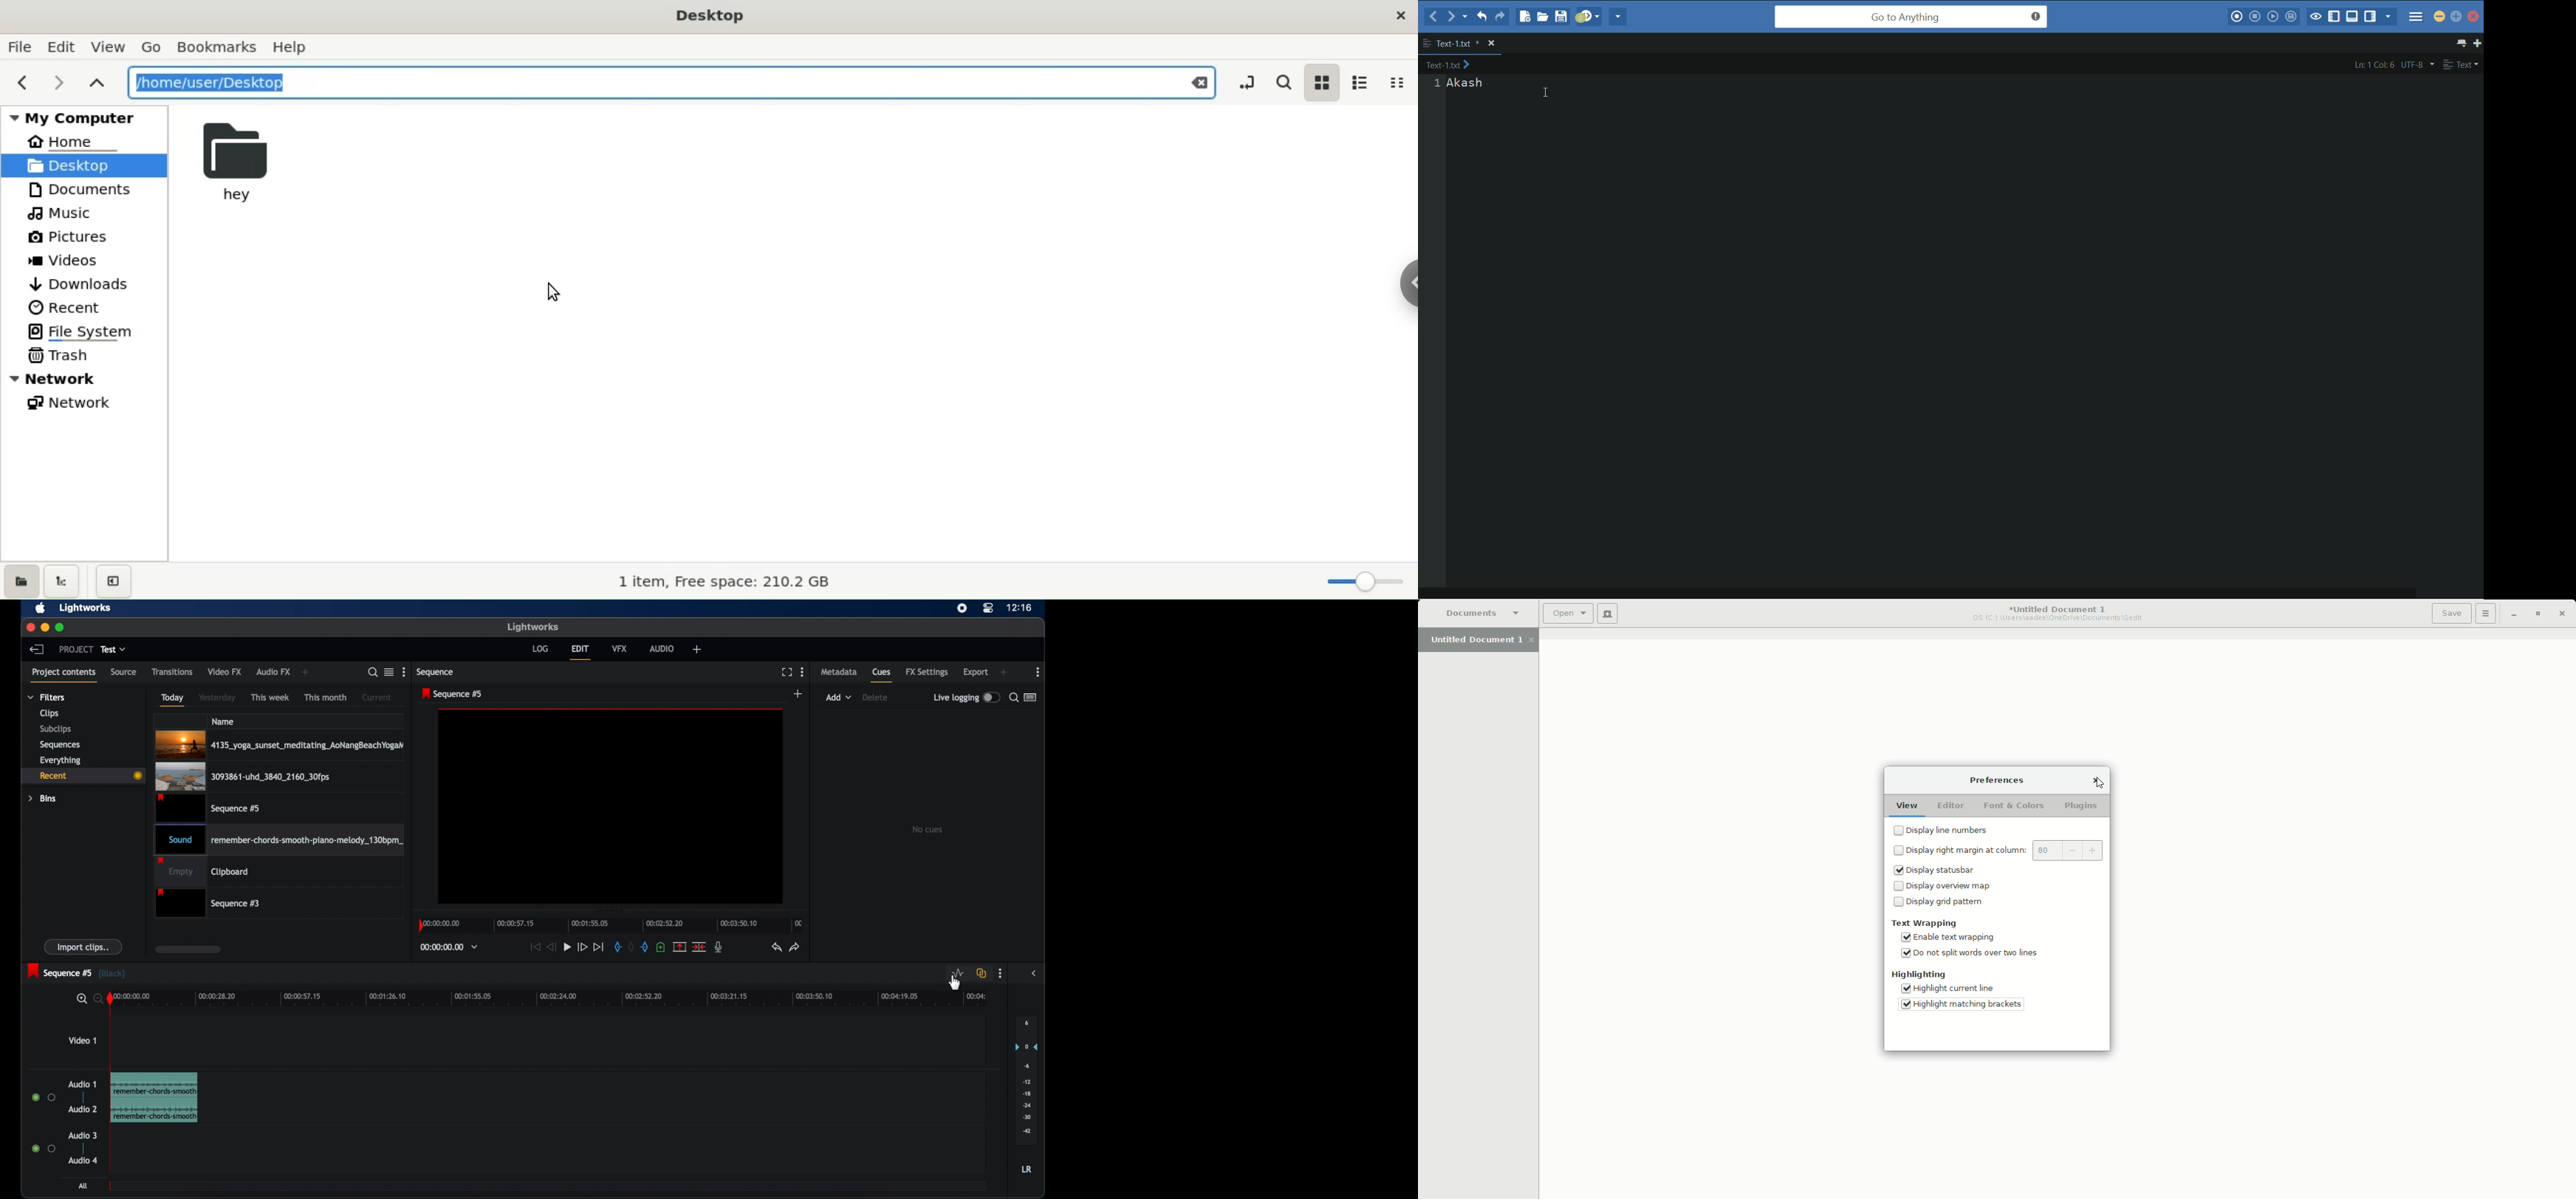  I want to click on yesterday, so click(217, 698).